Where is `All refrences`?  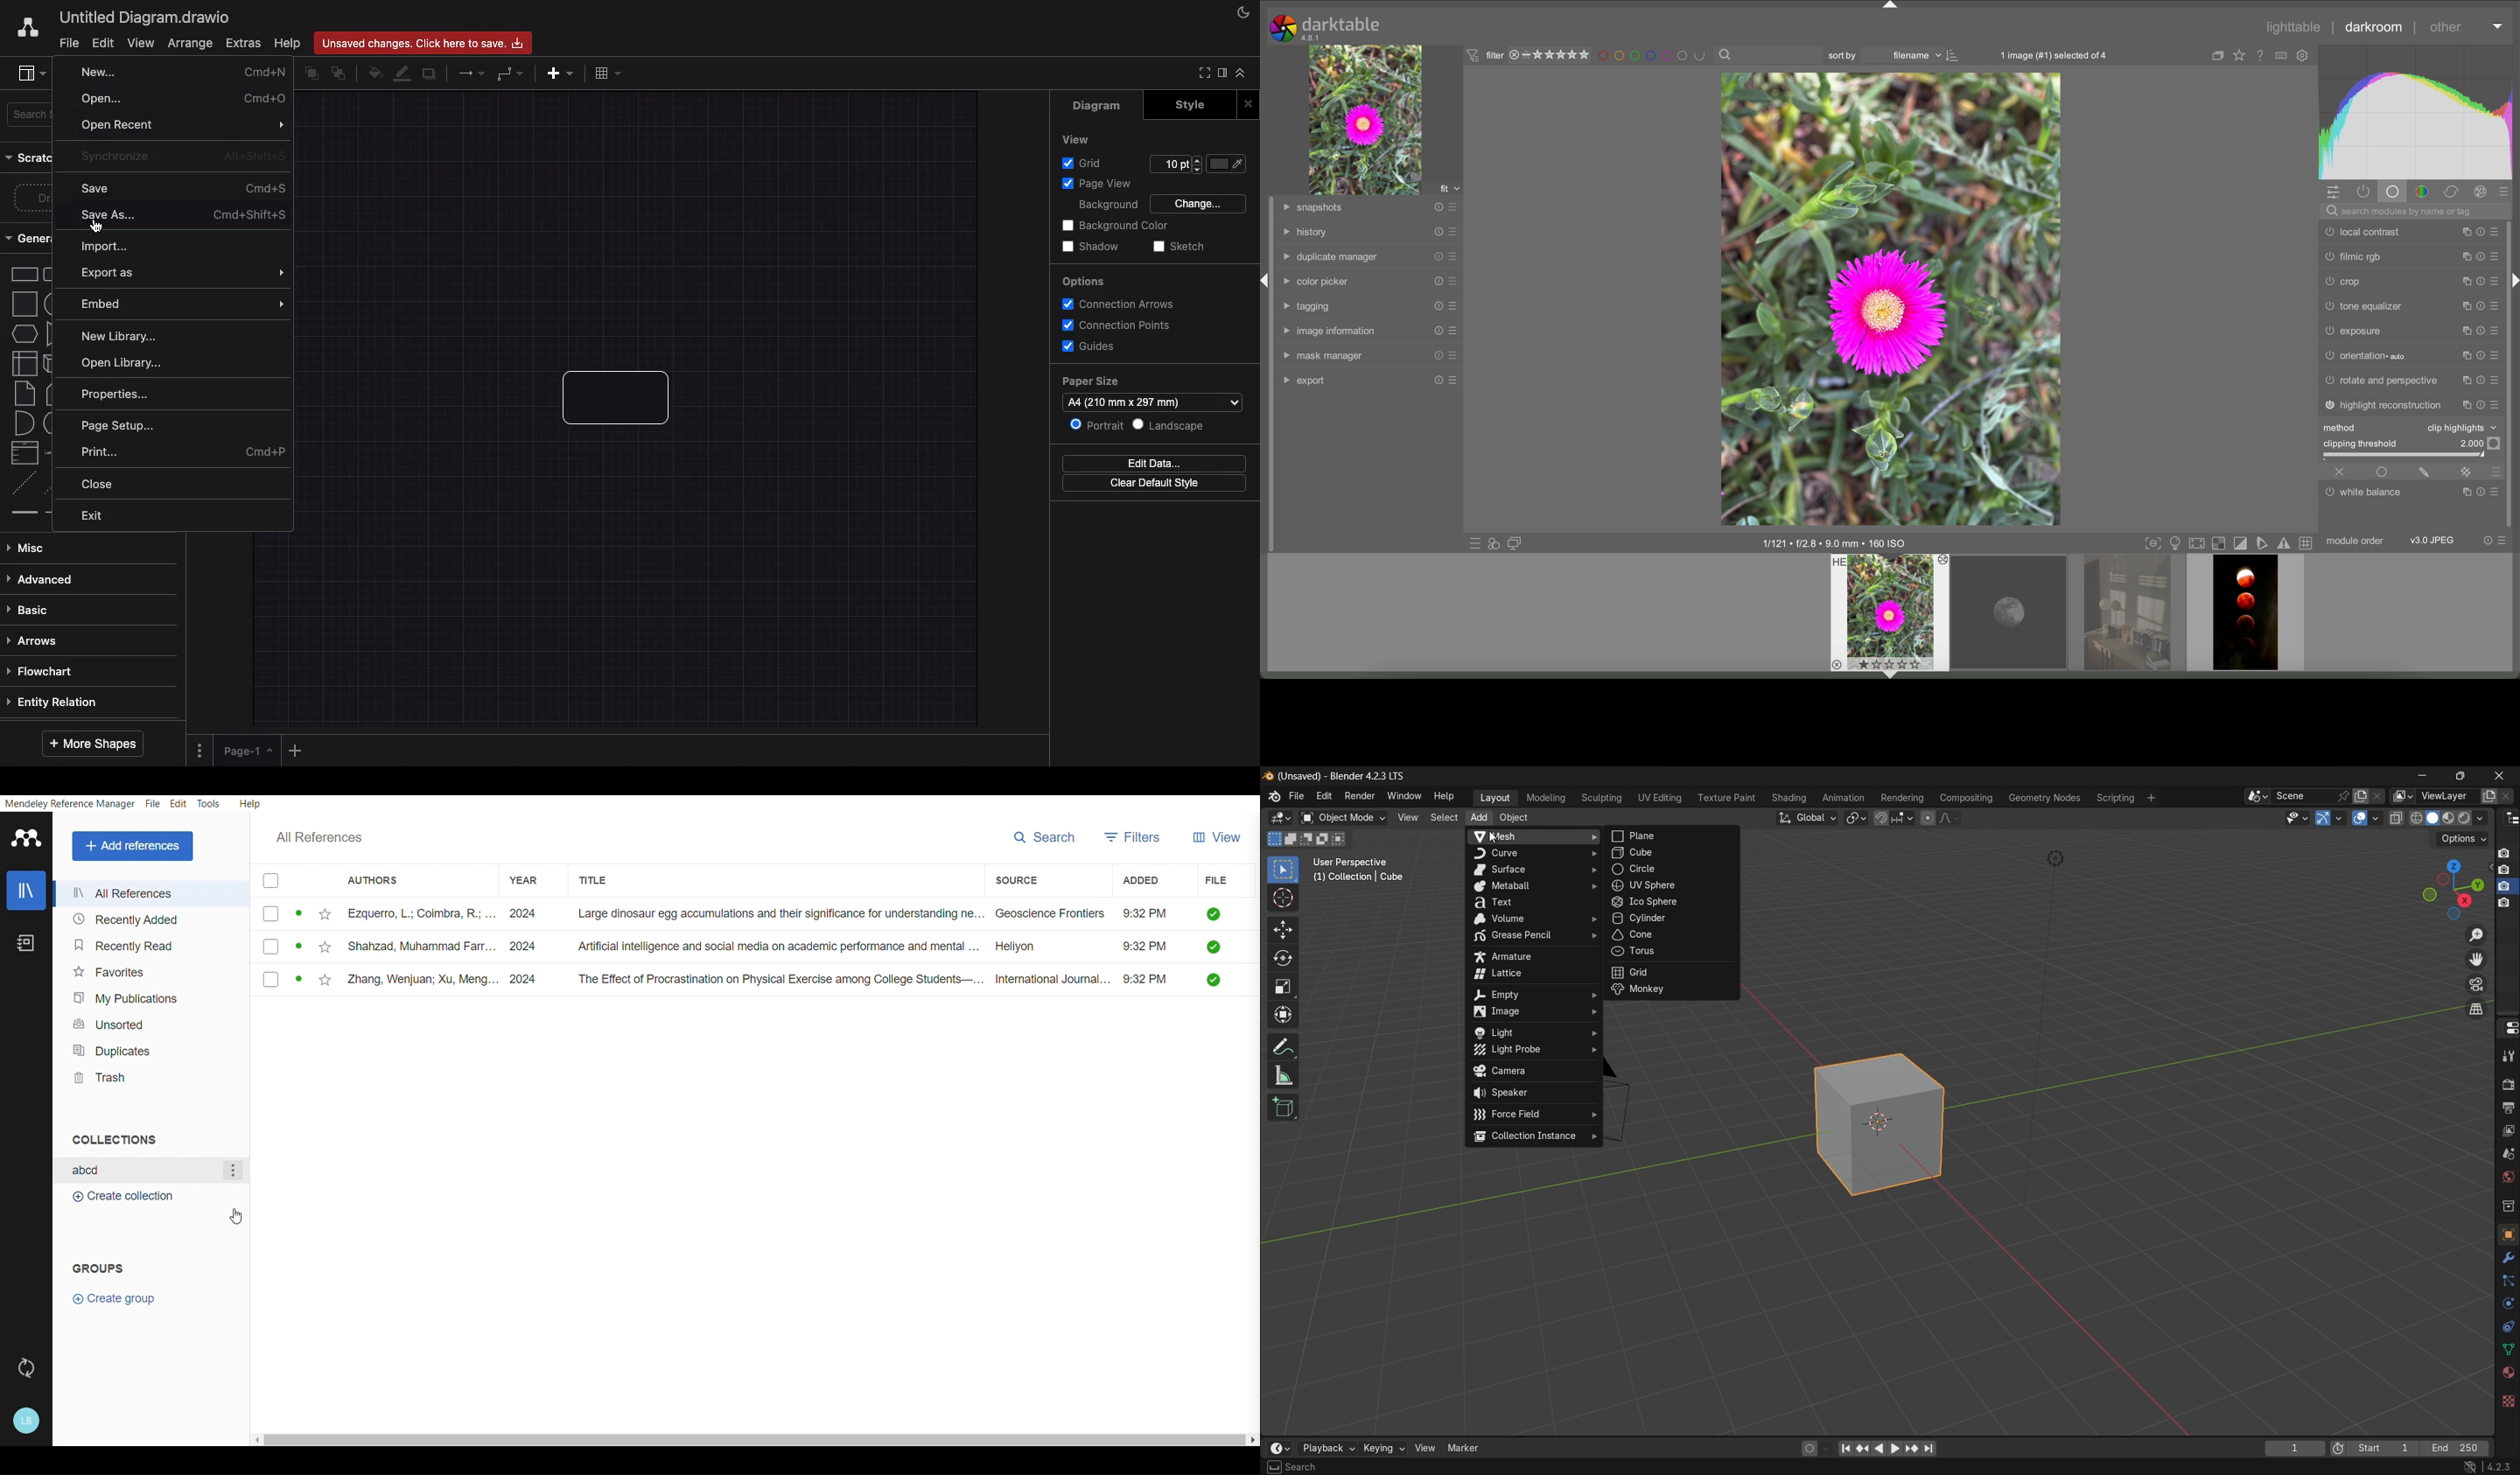
All refrences is located at coordinates (124, 894).